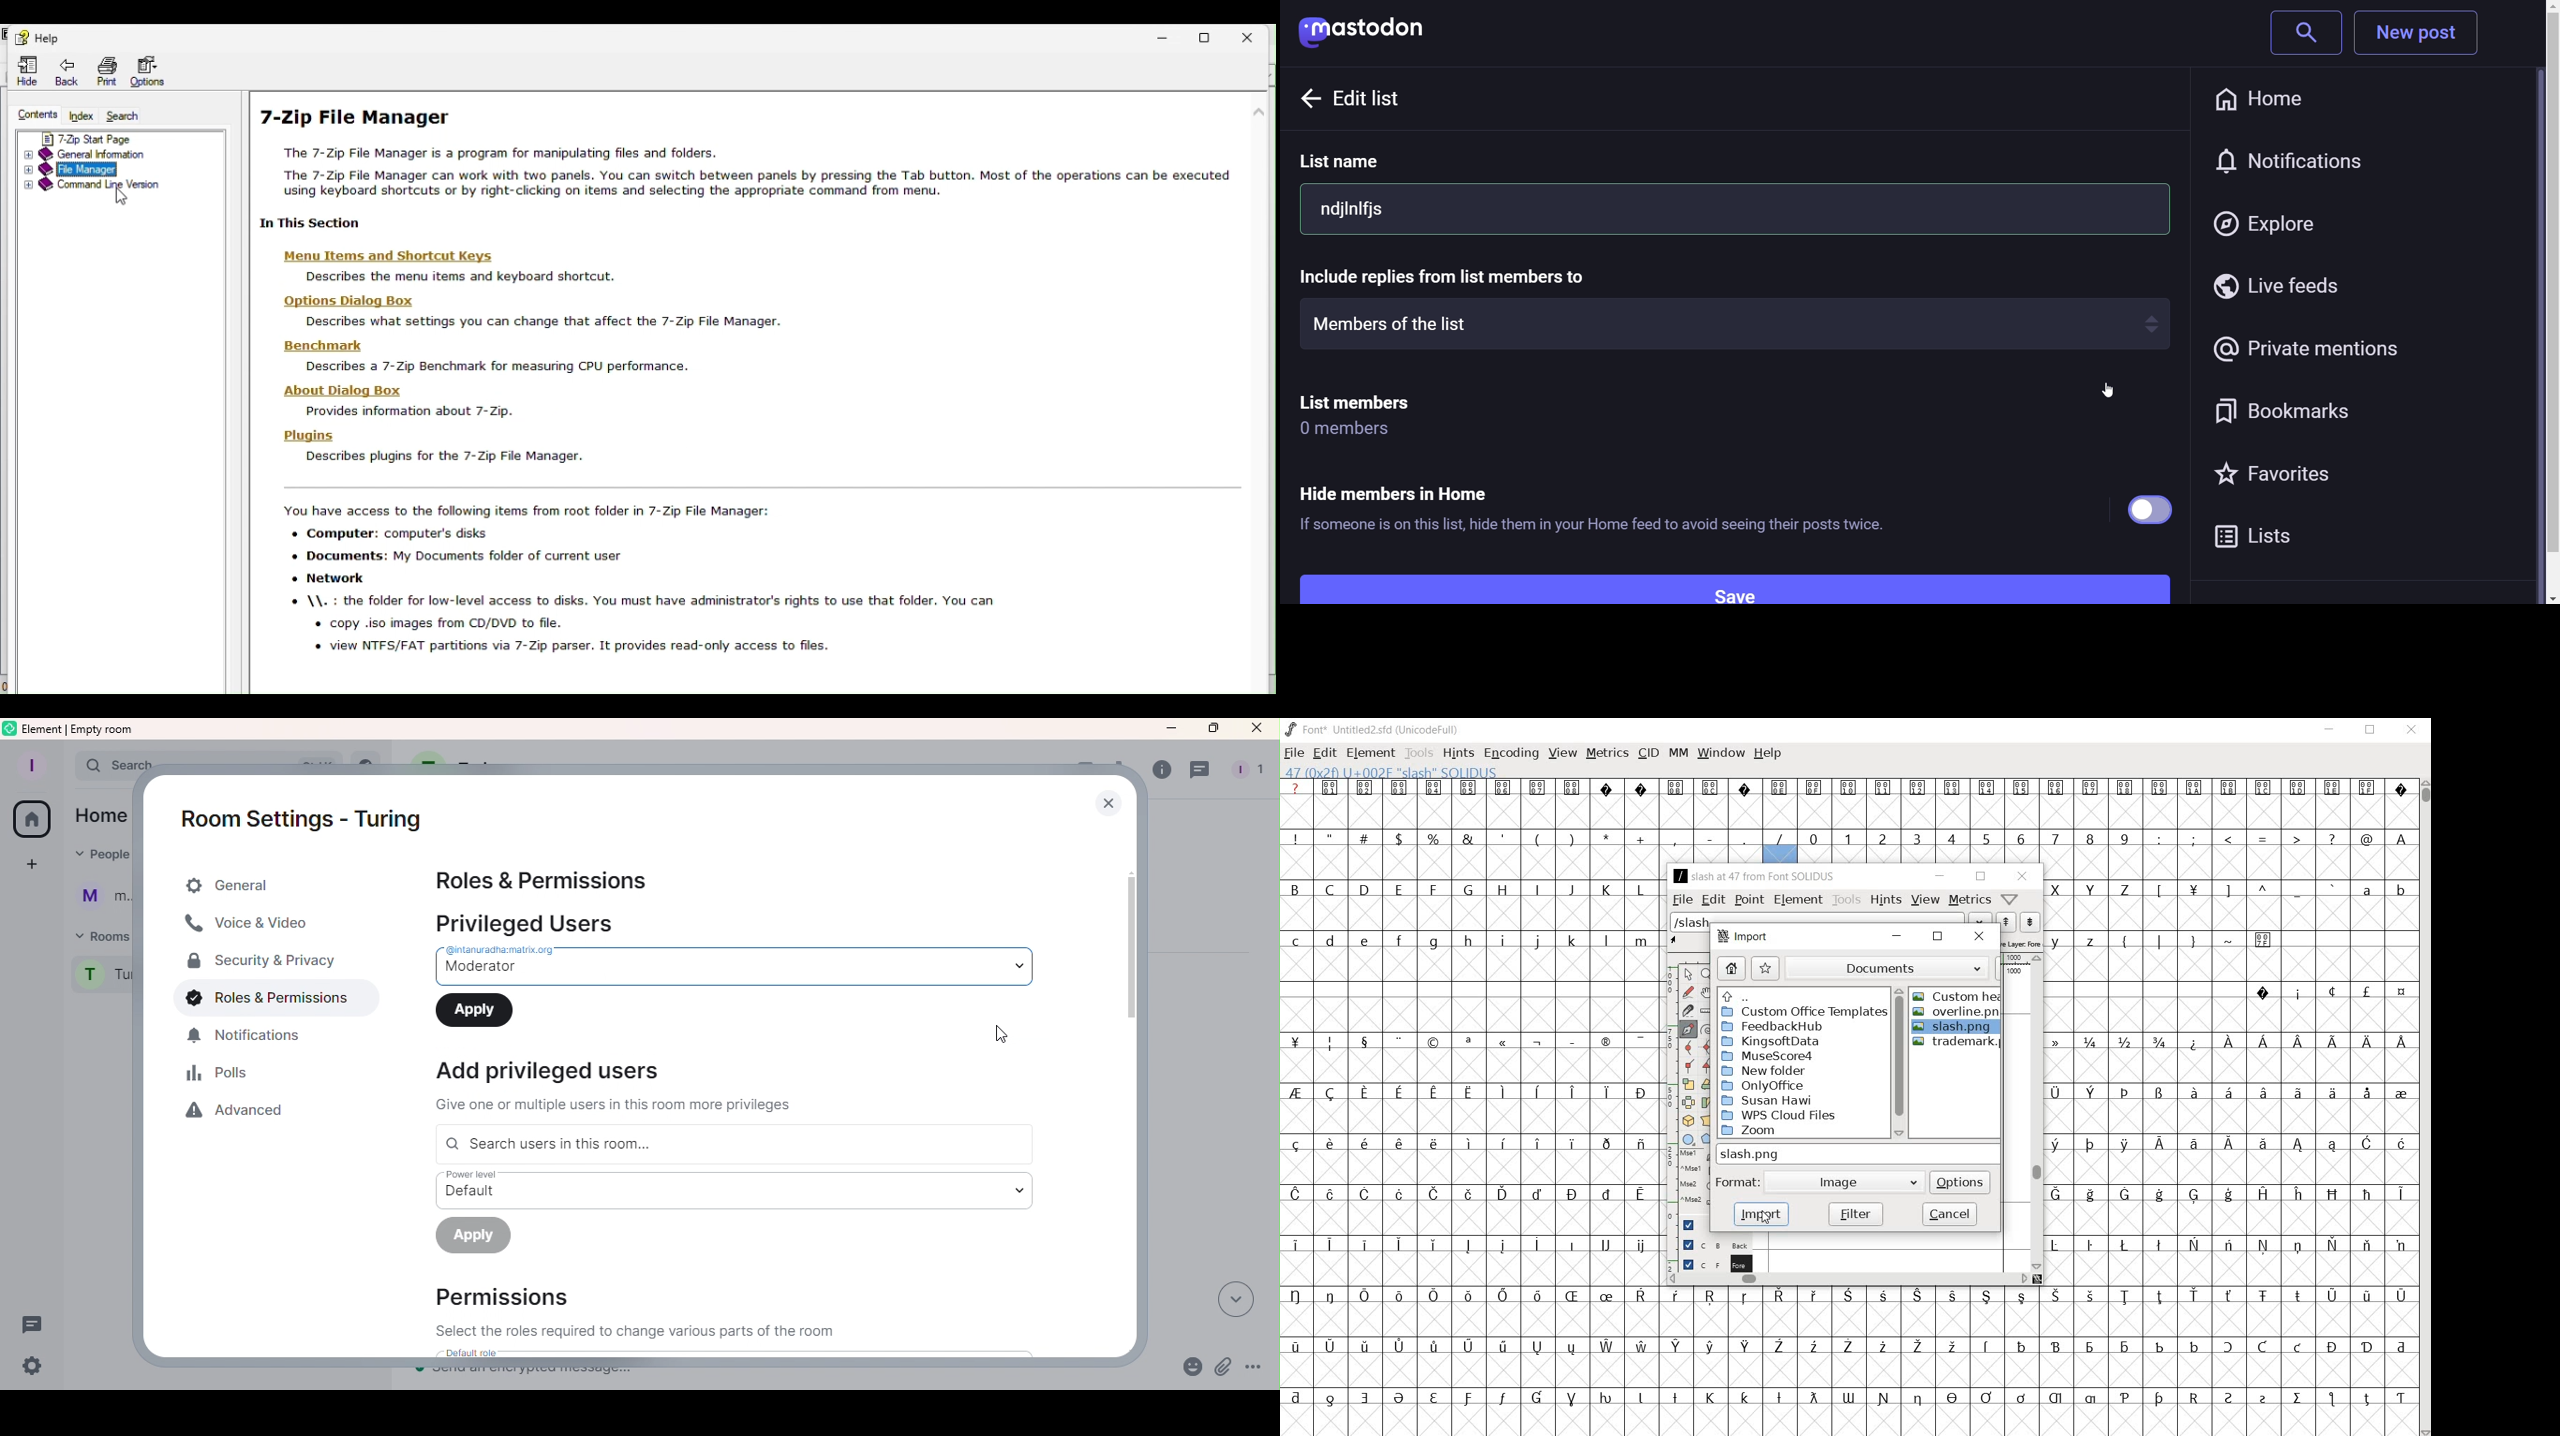 Image resolution: width=2576 pixels, height=1456 pixels. Describe the element at coordinates (1232, 1300) in the screenshot. I see `Scroll to most recent messages` at that location.